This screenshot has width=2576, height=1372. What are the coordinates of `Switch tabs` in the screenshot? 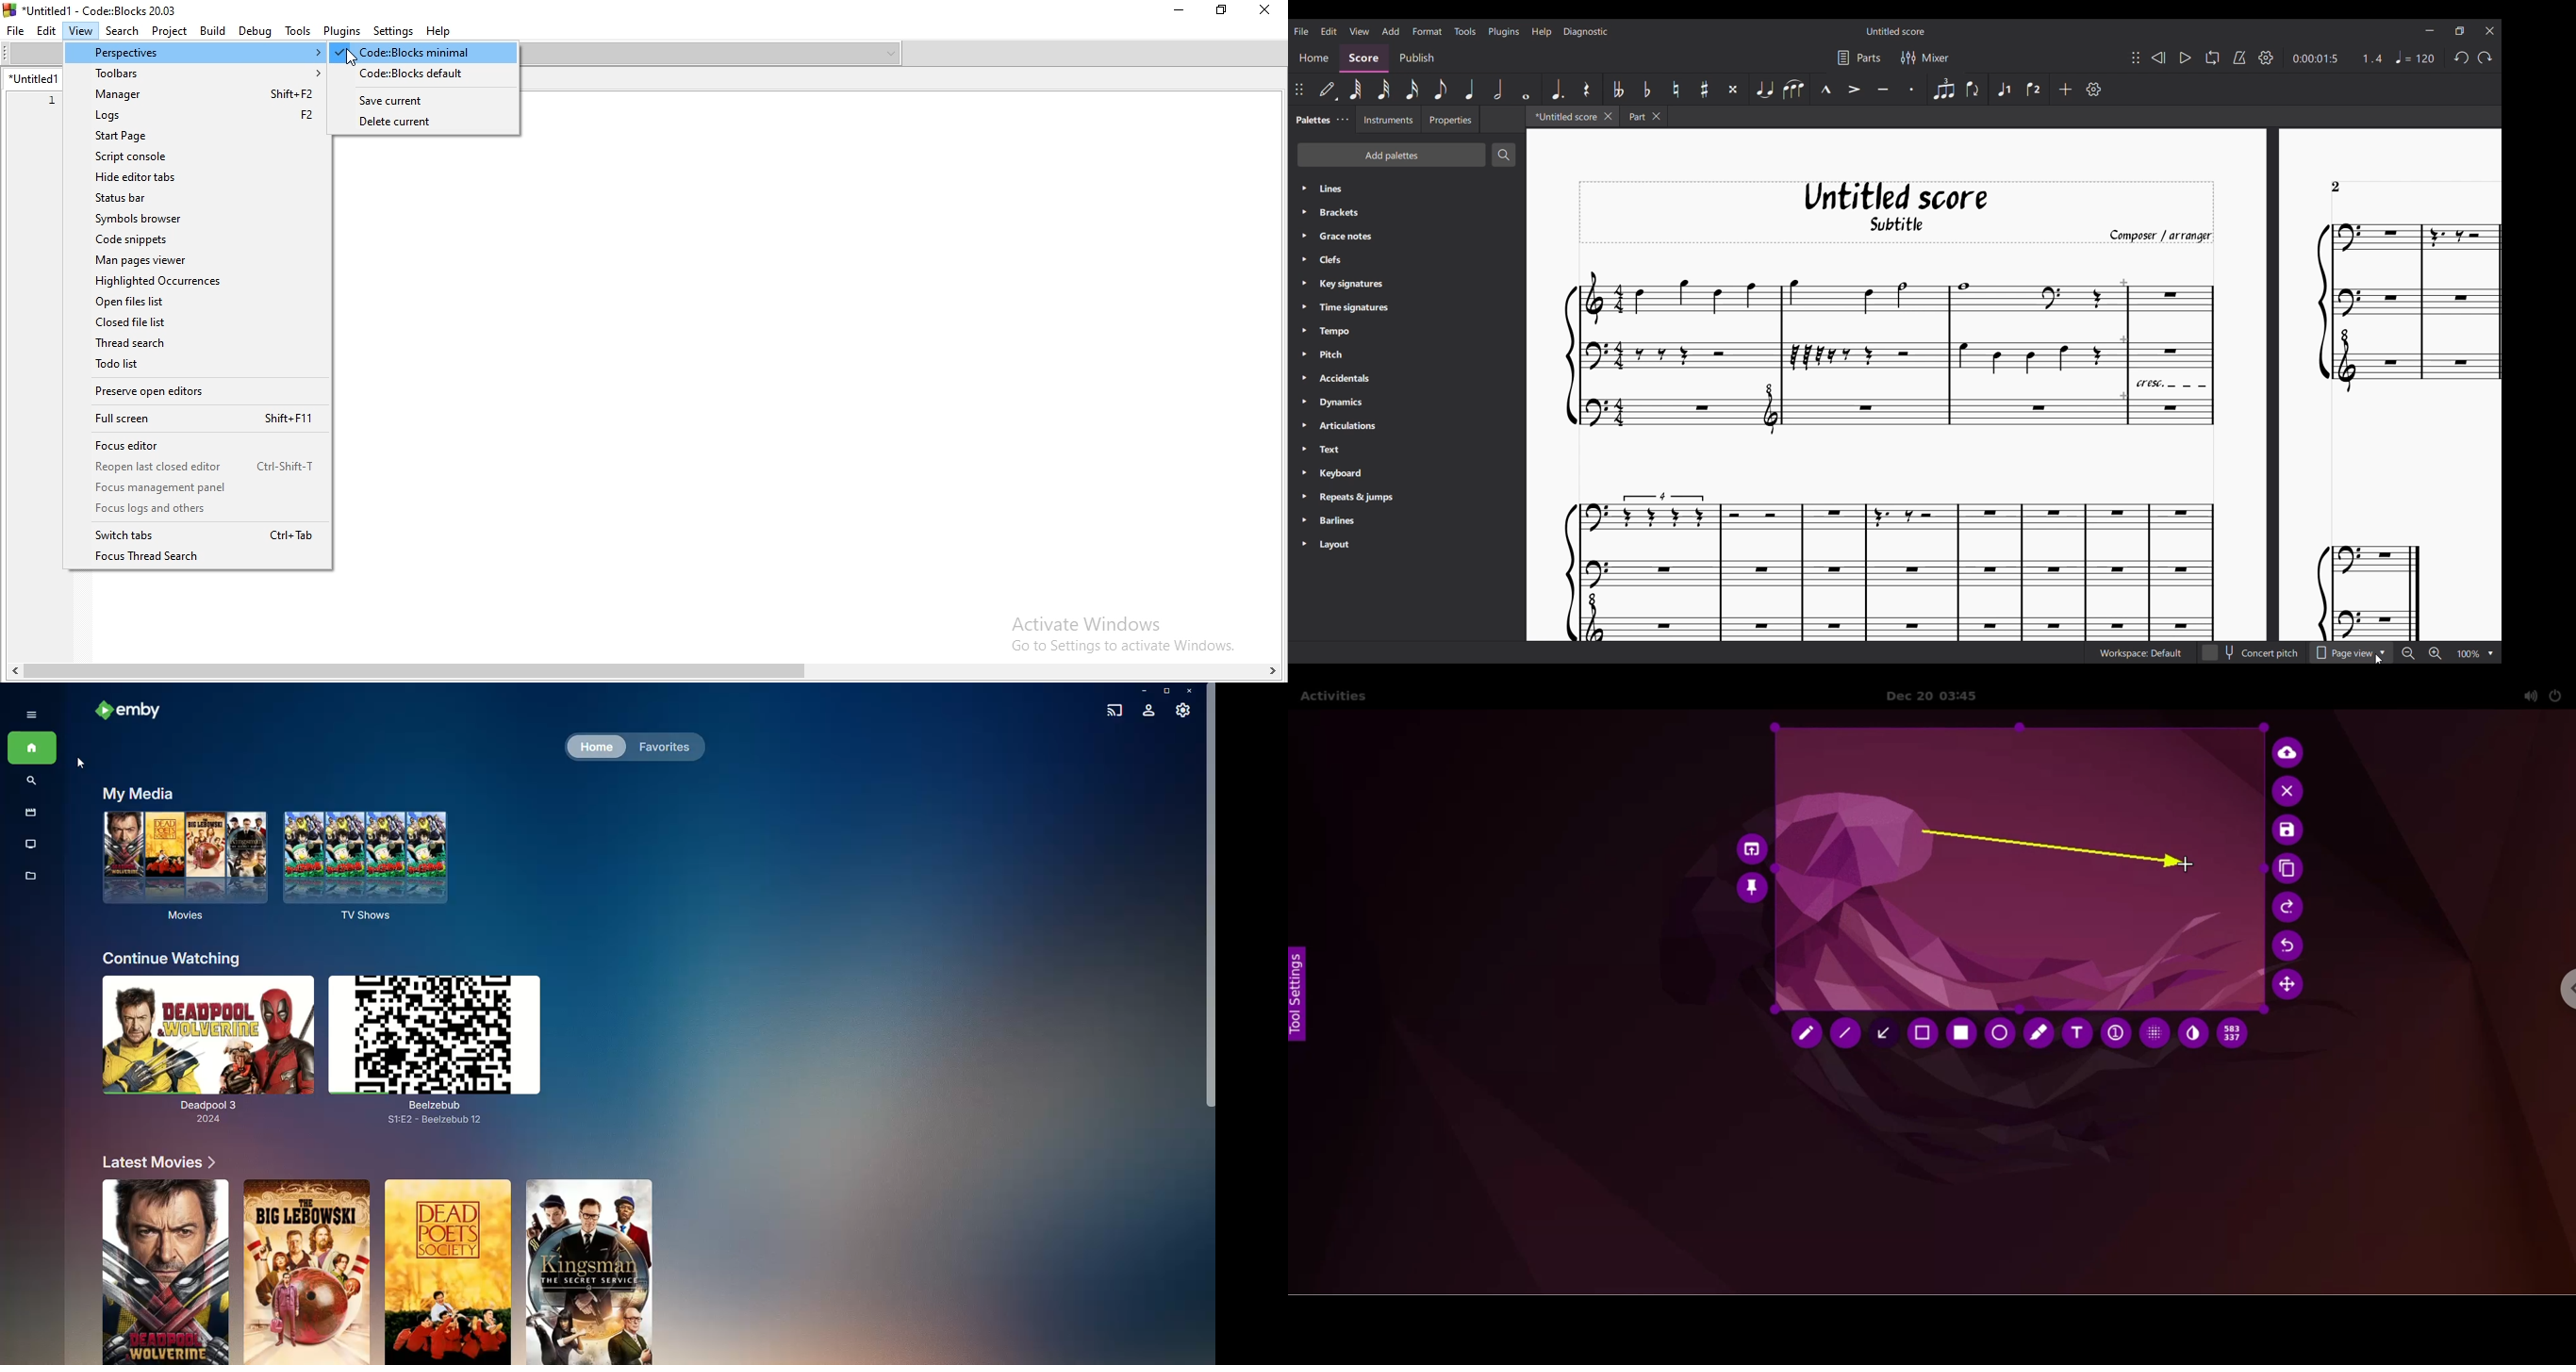 It's located at (196, 538).